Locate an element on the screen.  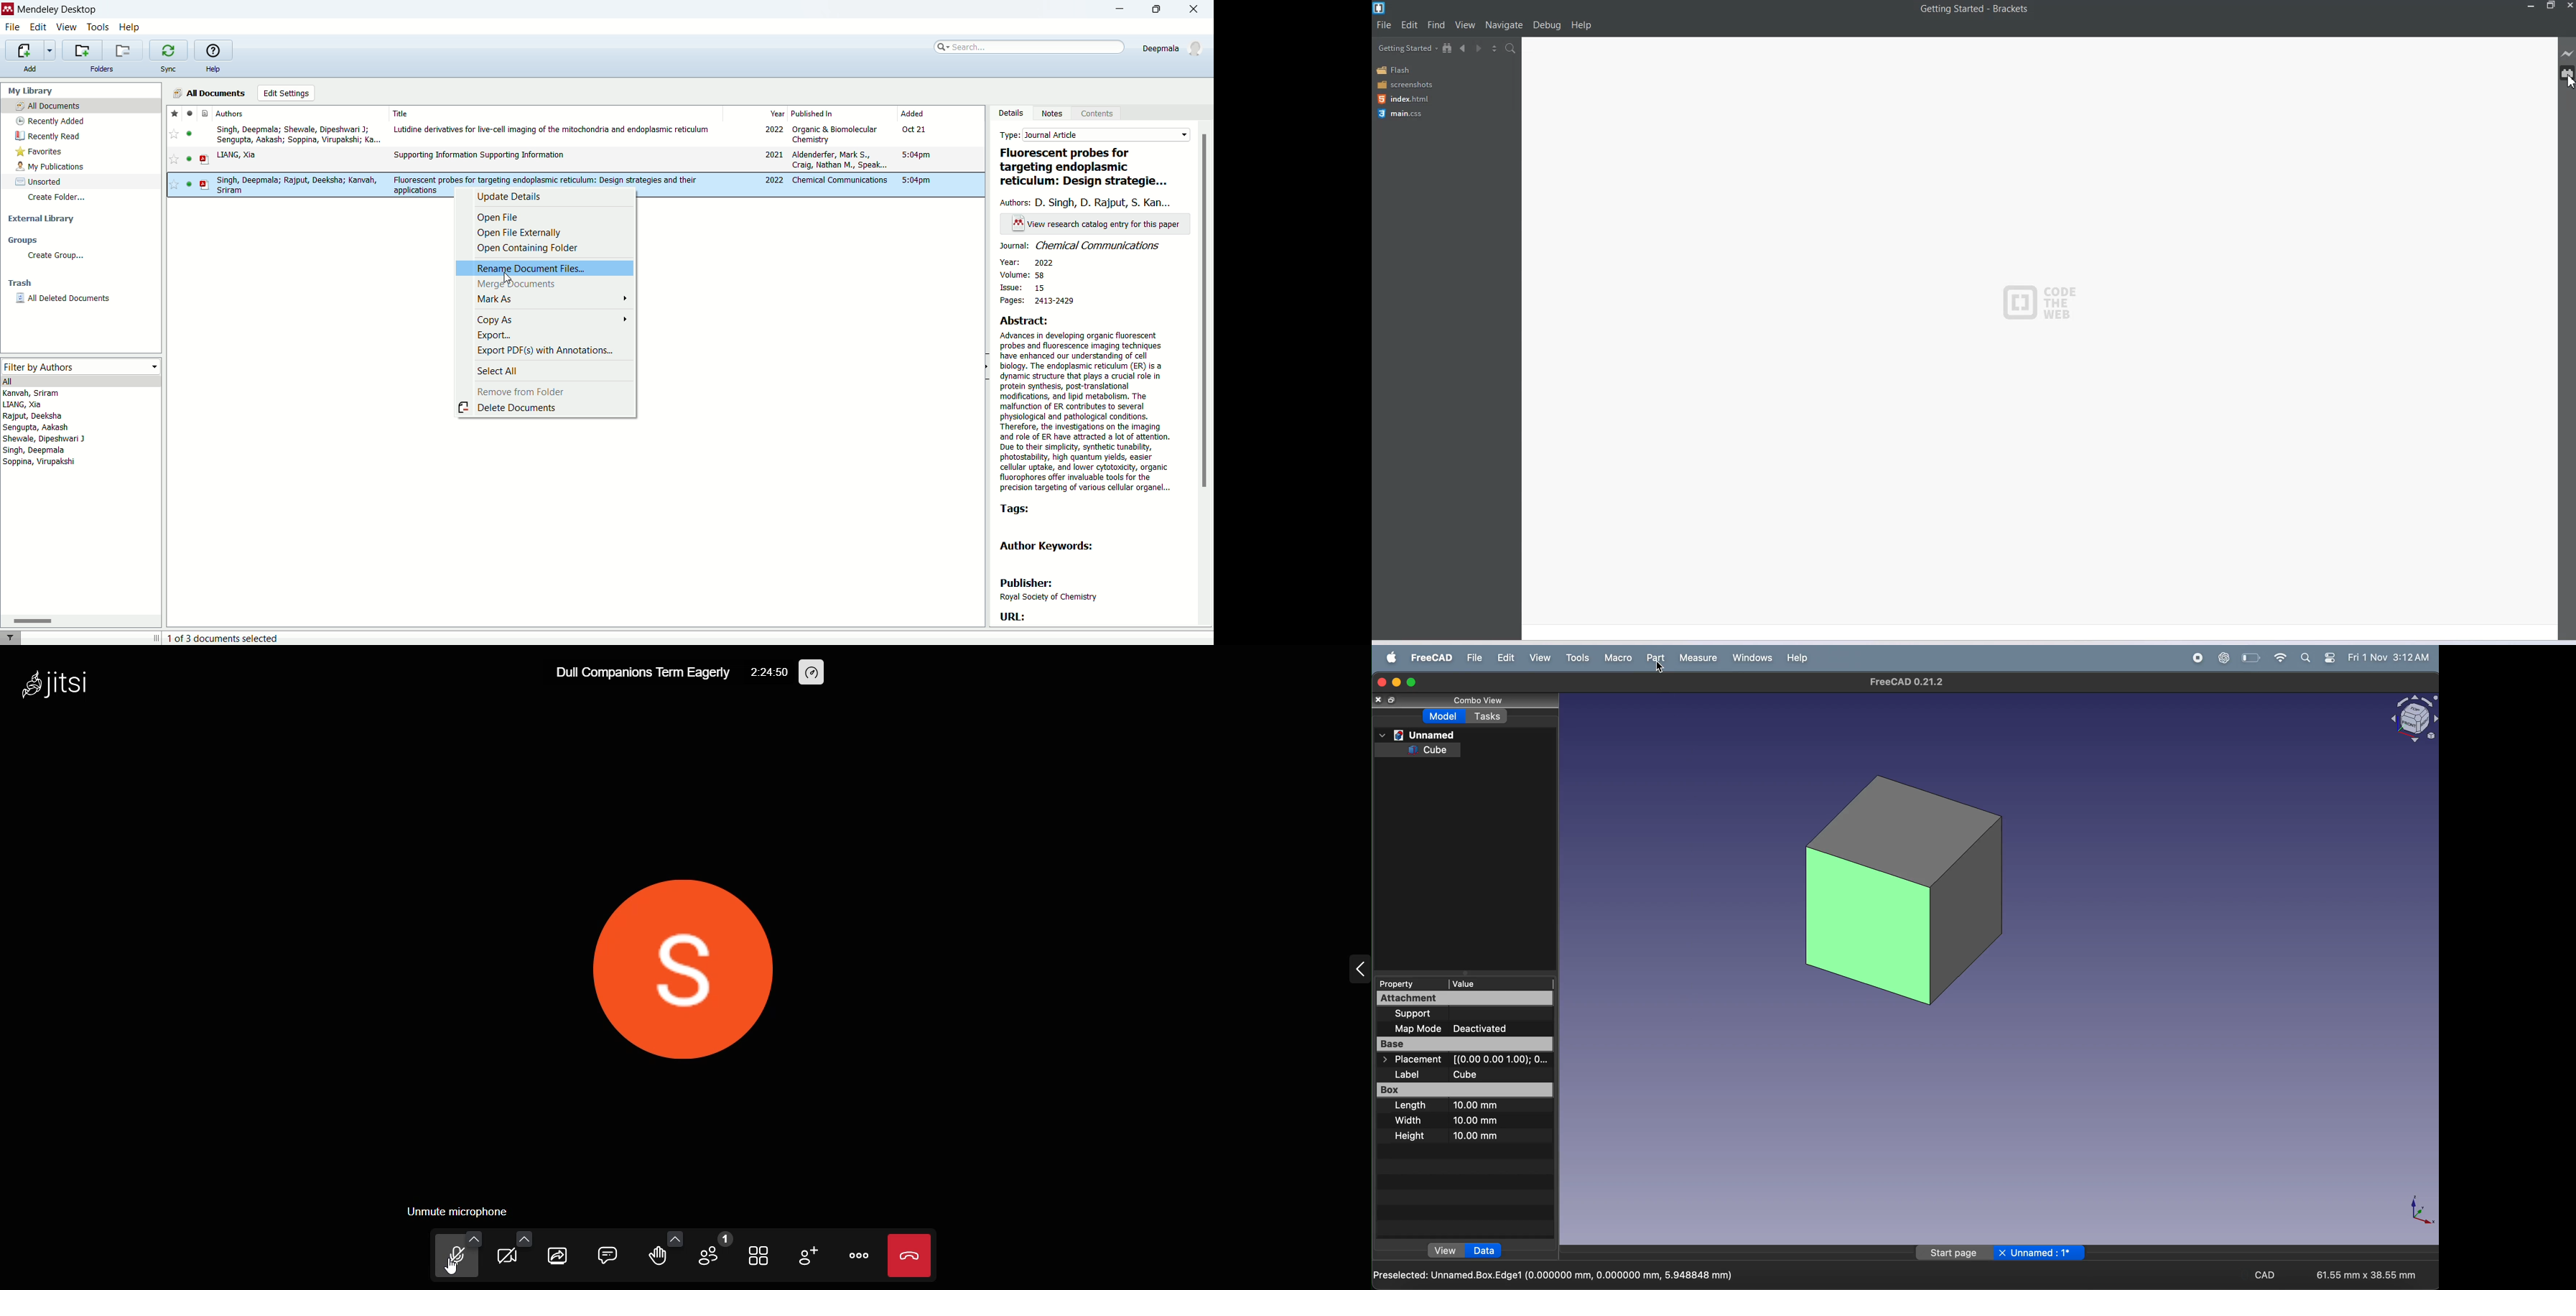
start page is located at coordinates (1954, 1253).